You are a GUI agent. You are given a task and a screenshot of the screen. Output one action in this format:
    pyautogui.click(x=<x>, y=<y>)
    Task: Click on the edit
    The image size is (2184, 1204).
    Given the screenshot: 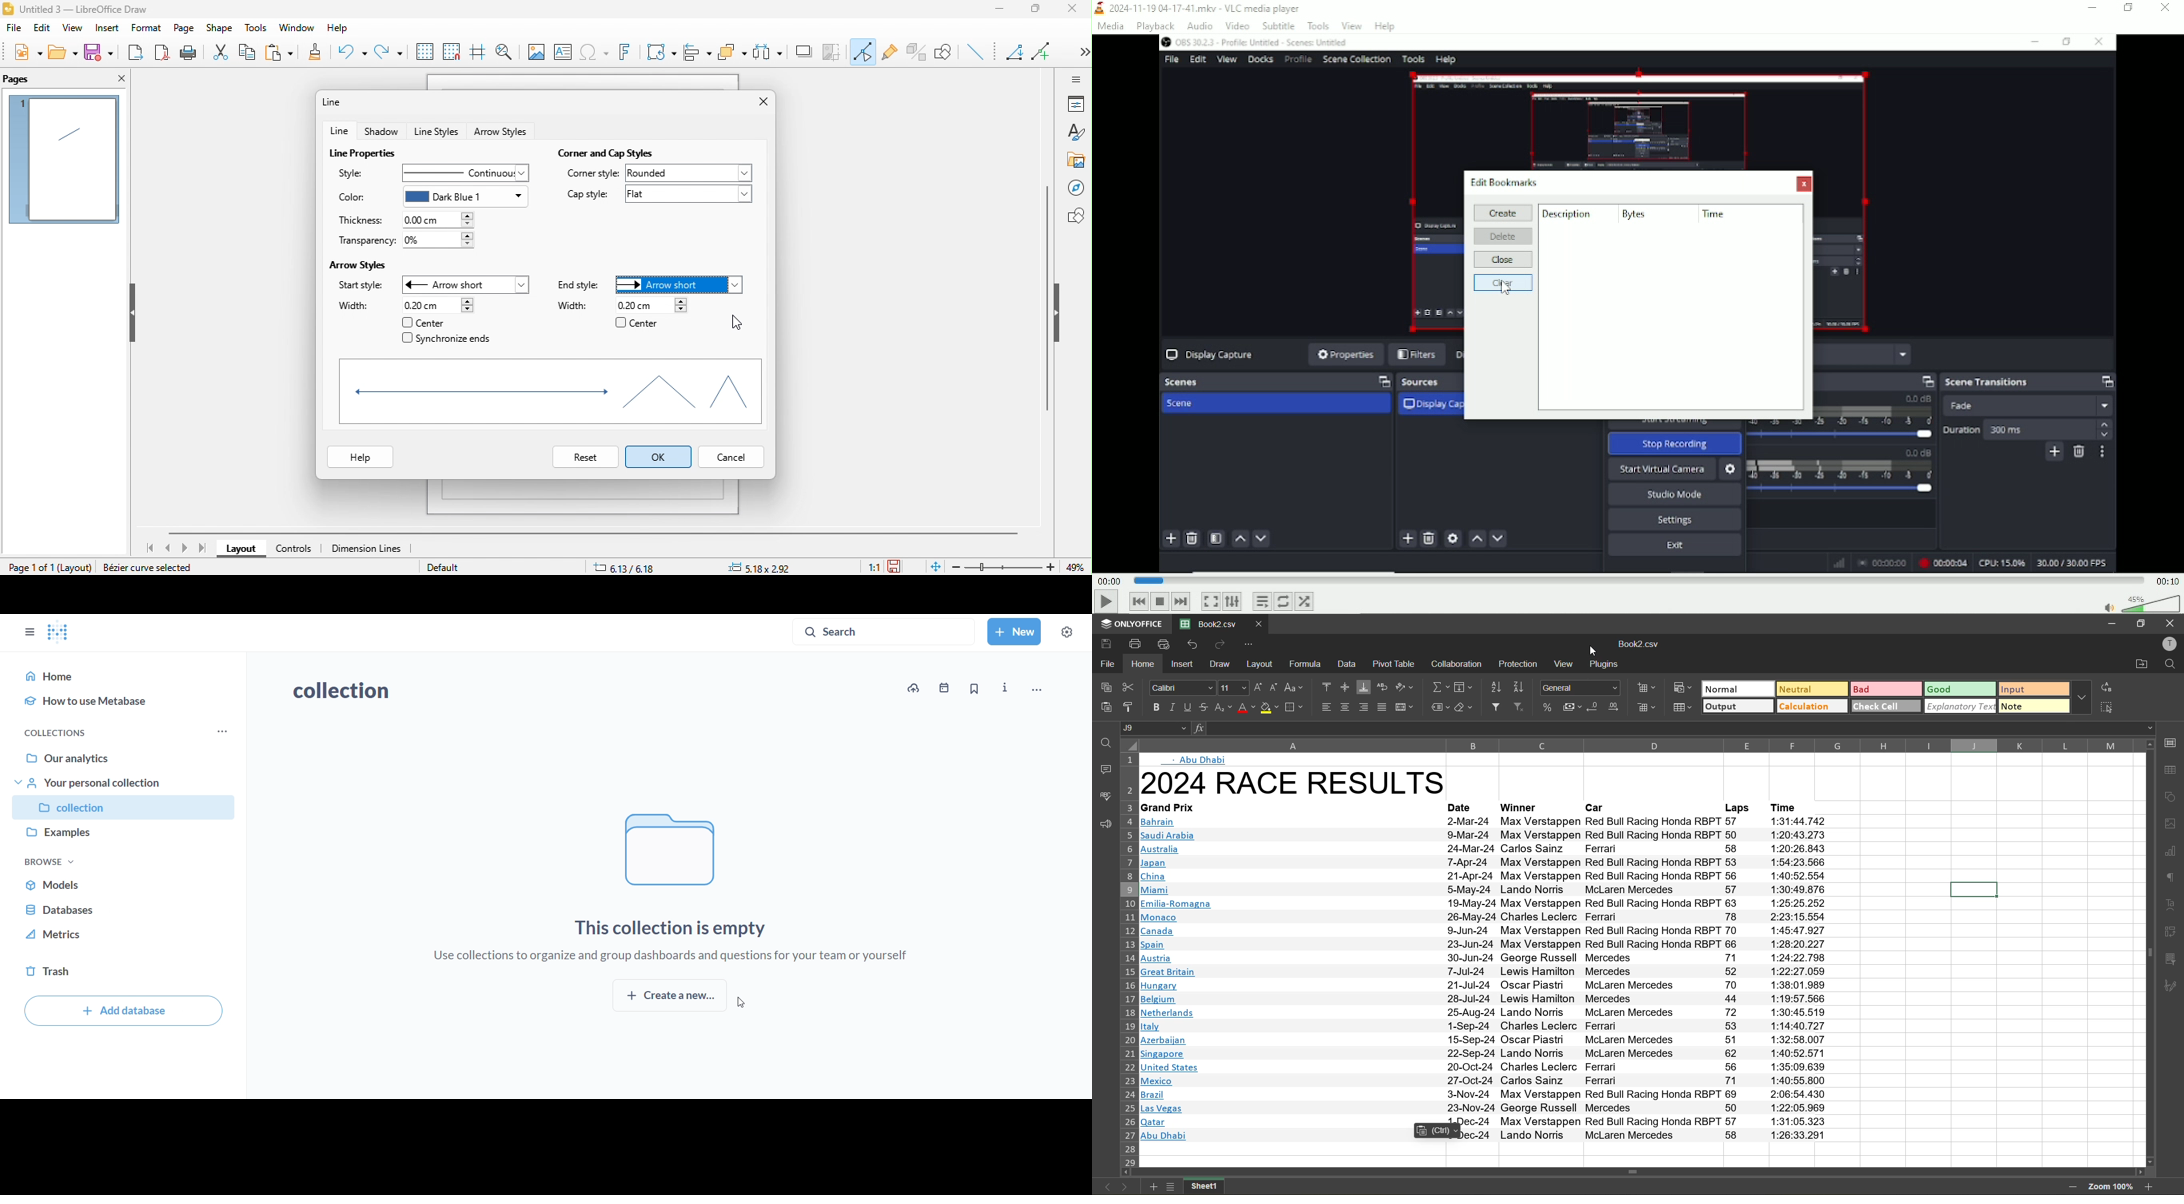 What is the action you would take?
    pyautogui.click(x=42, y=30)
    